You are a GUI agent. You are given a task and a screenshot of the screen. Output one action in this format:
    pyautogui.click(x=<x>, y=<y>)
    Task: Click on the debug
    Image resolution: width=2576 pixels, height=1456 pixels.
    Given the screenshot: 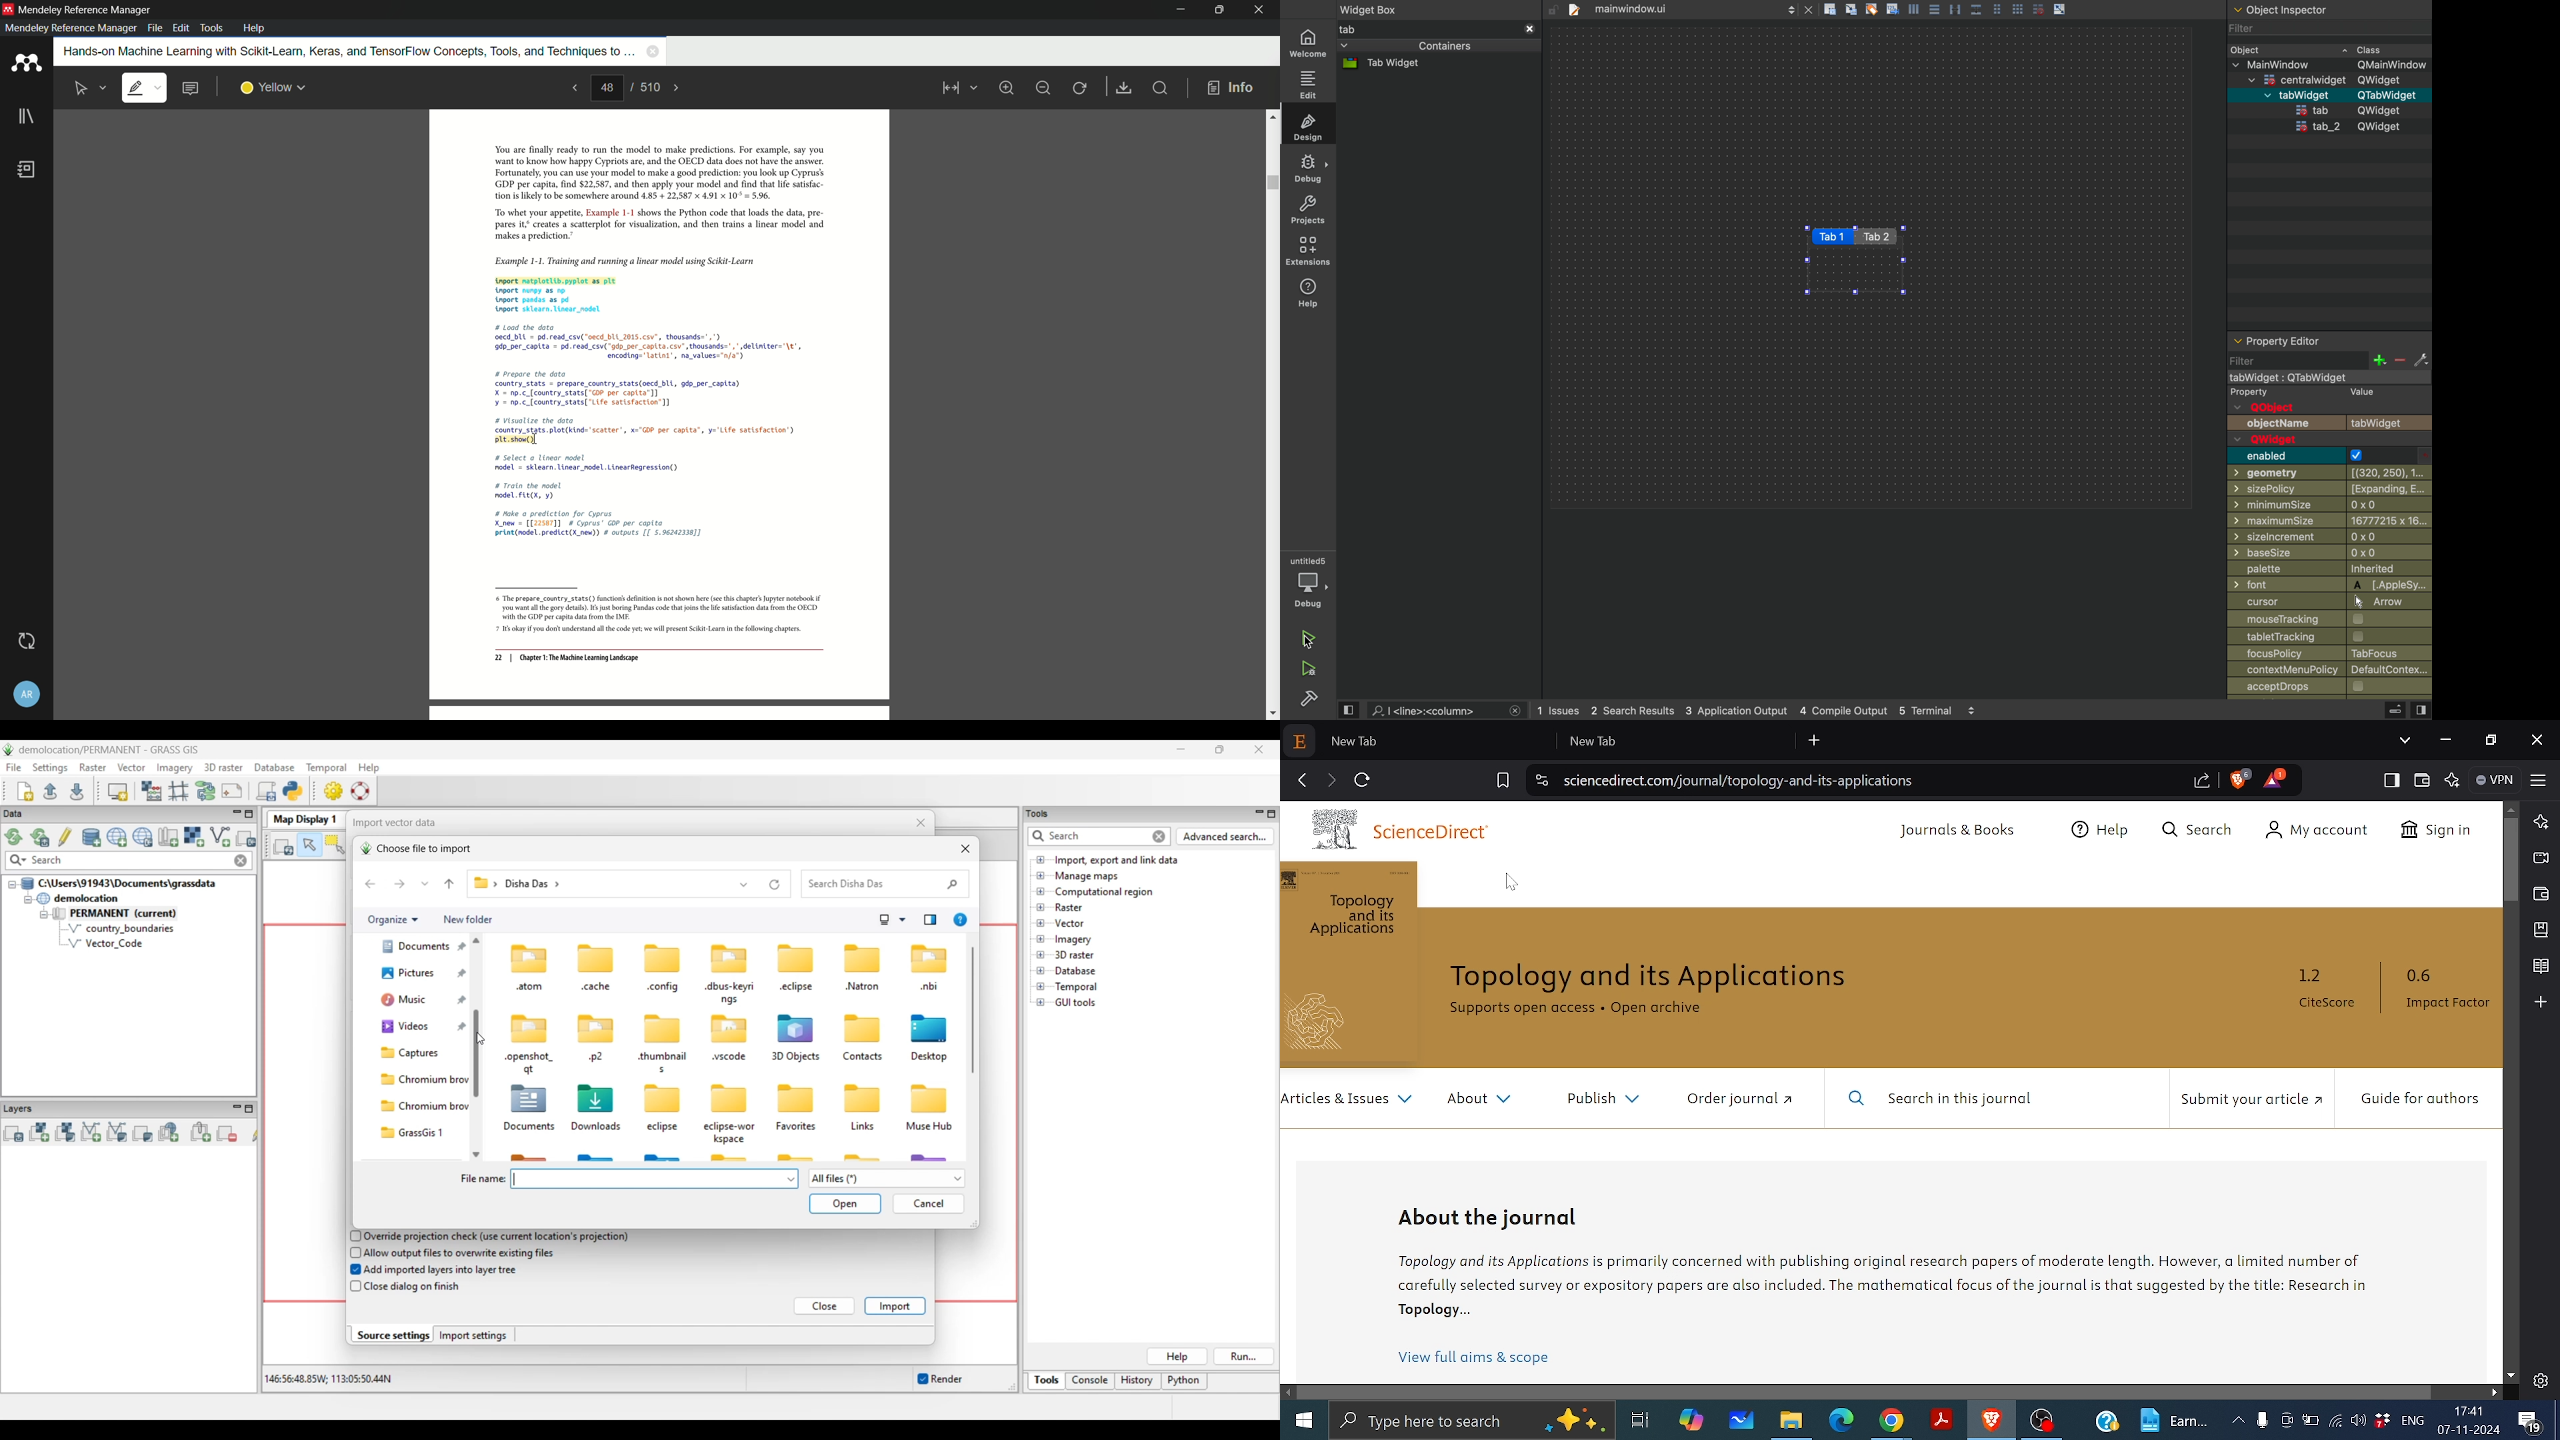 What is the action you would take?
    pyautogui.click(x=1311, y=582)
    